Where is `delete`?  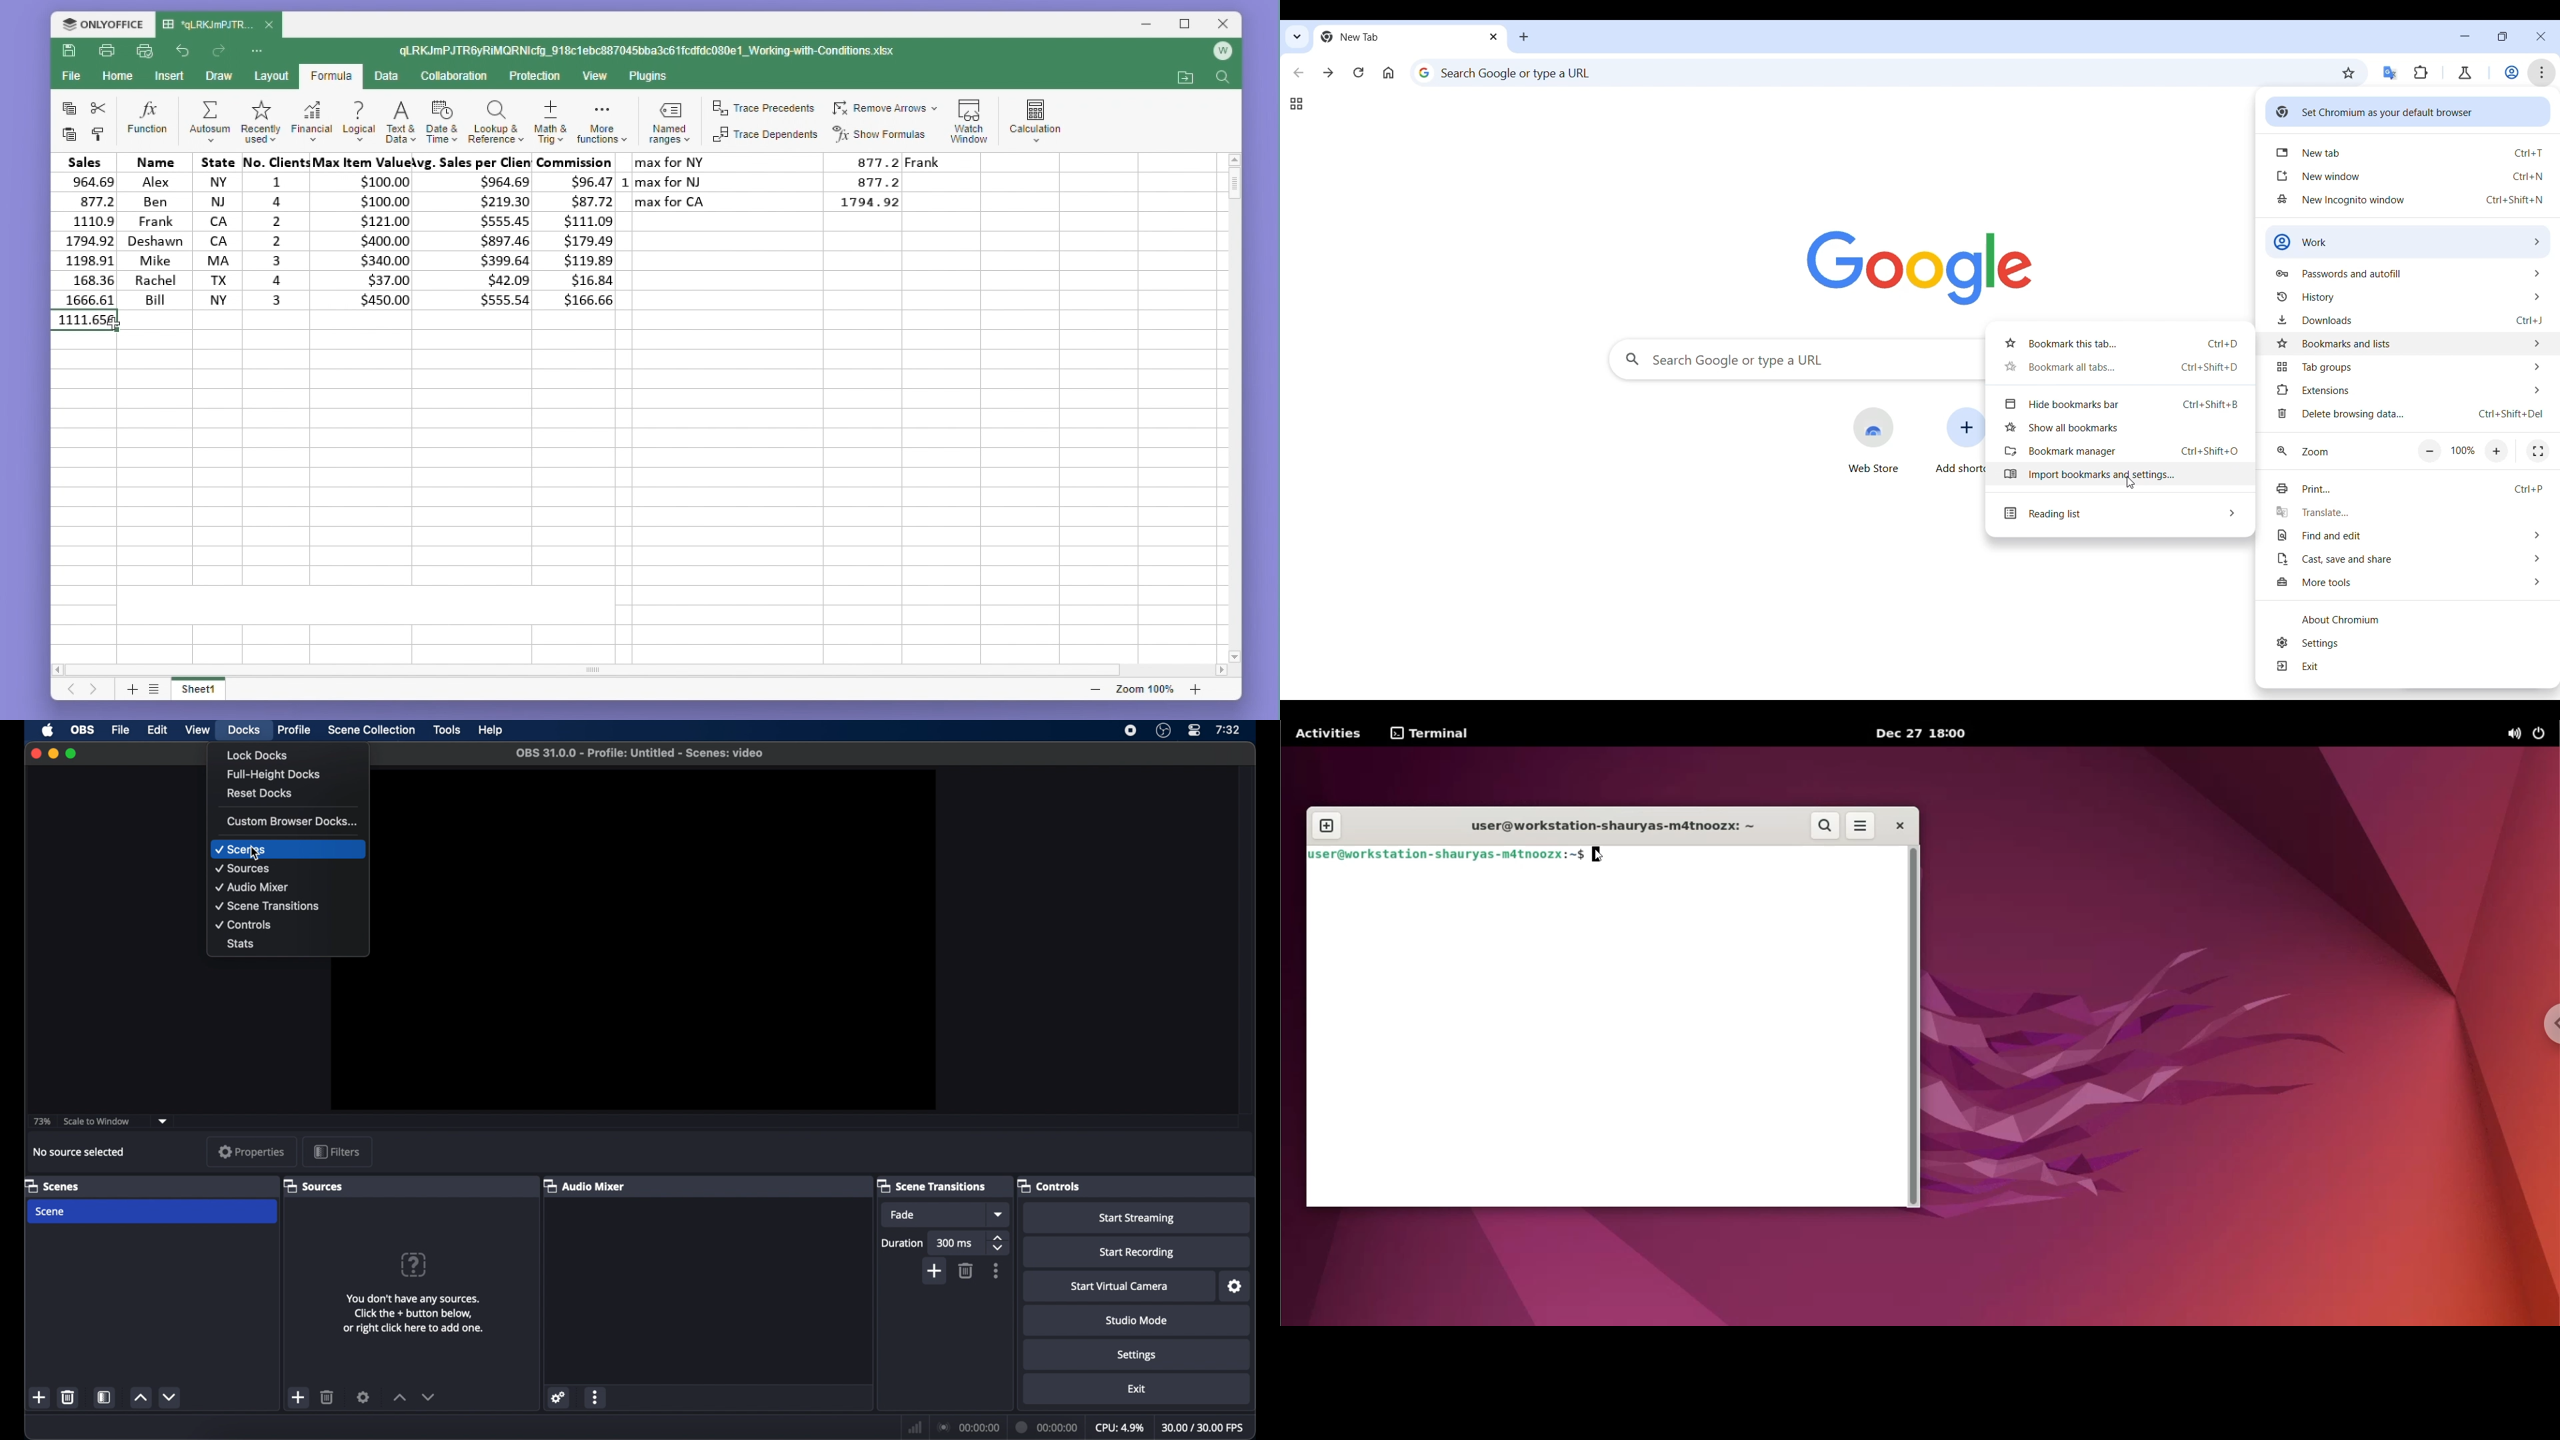 delete is located at coordinates (967, 1270).